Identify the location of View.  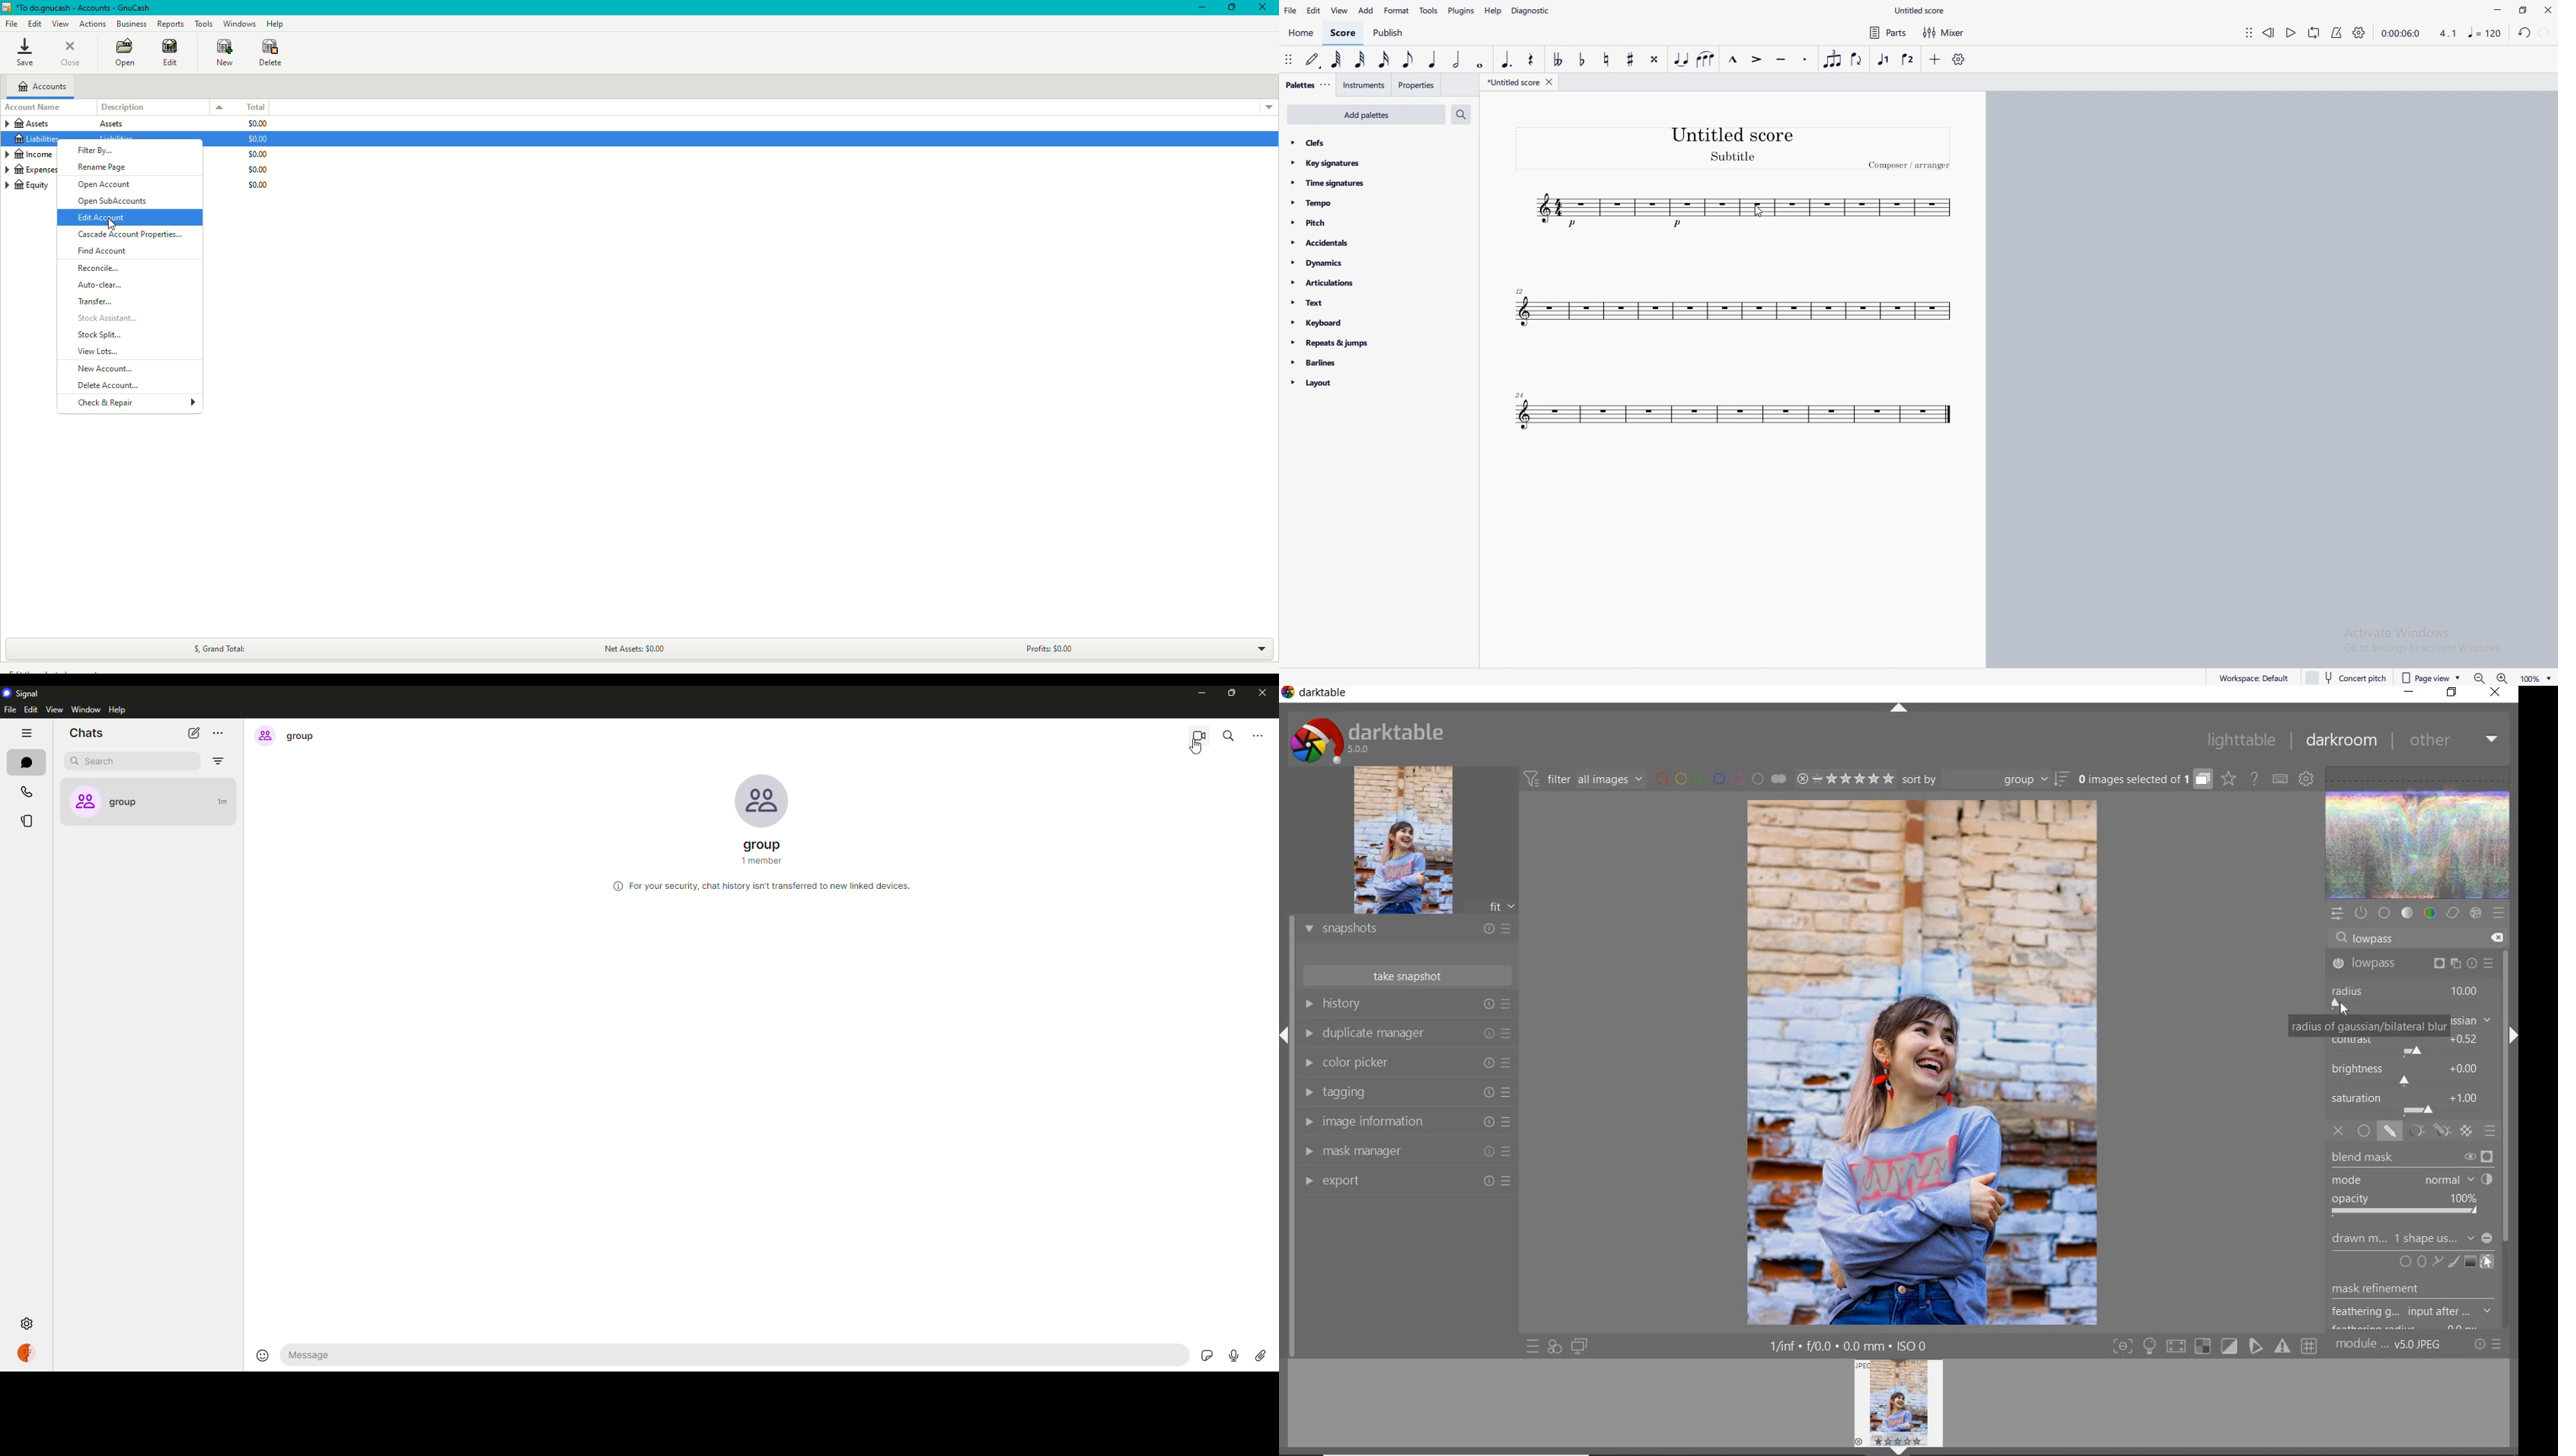
(63, 24).